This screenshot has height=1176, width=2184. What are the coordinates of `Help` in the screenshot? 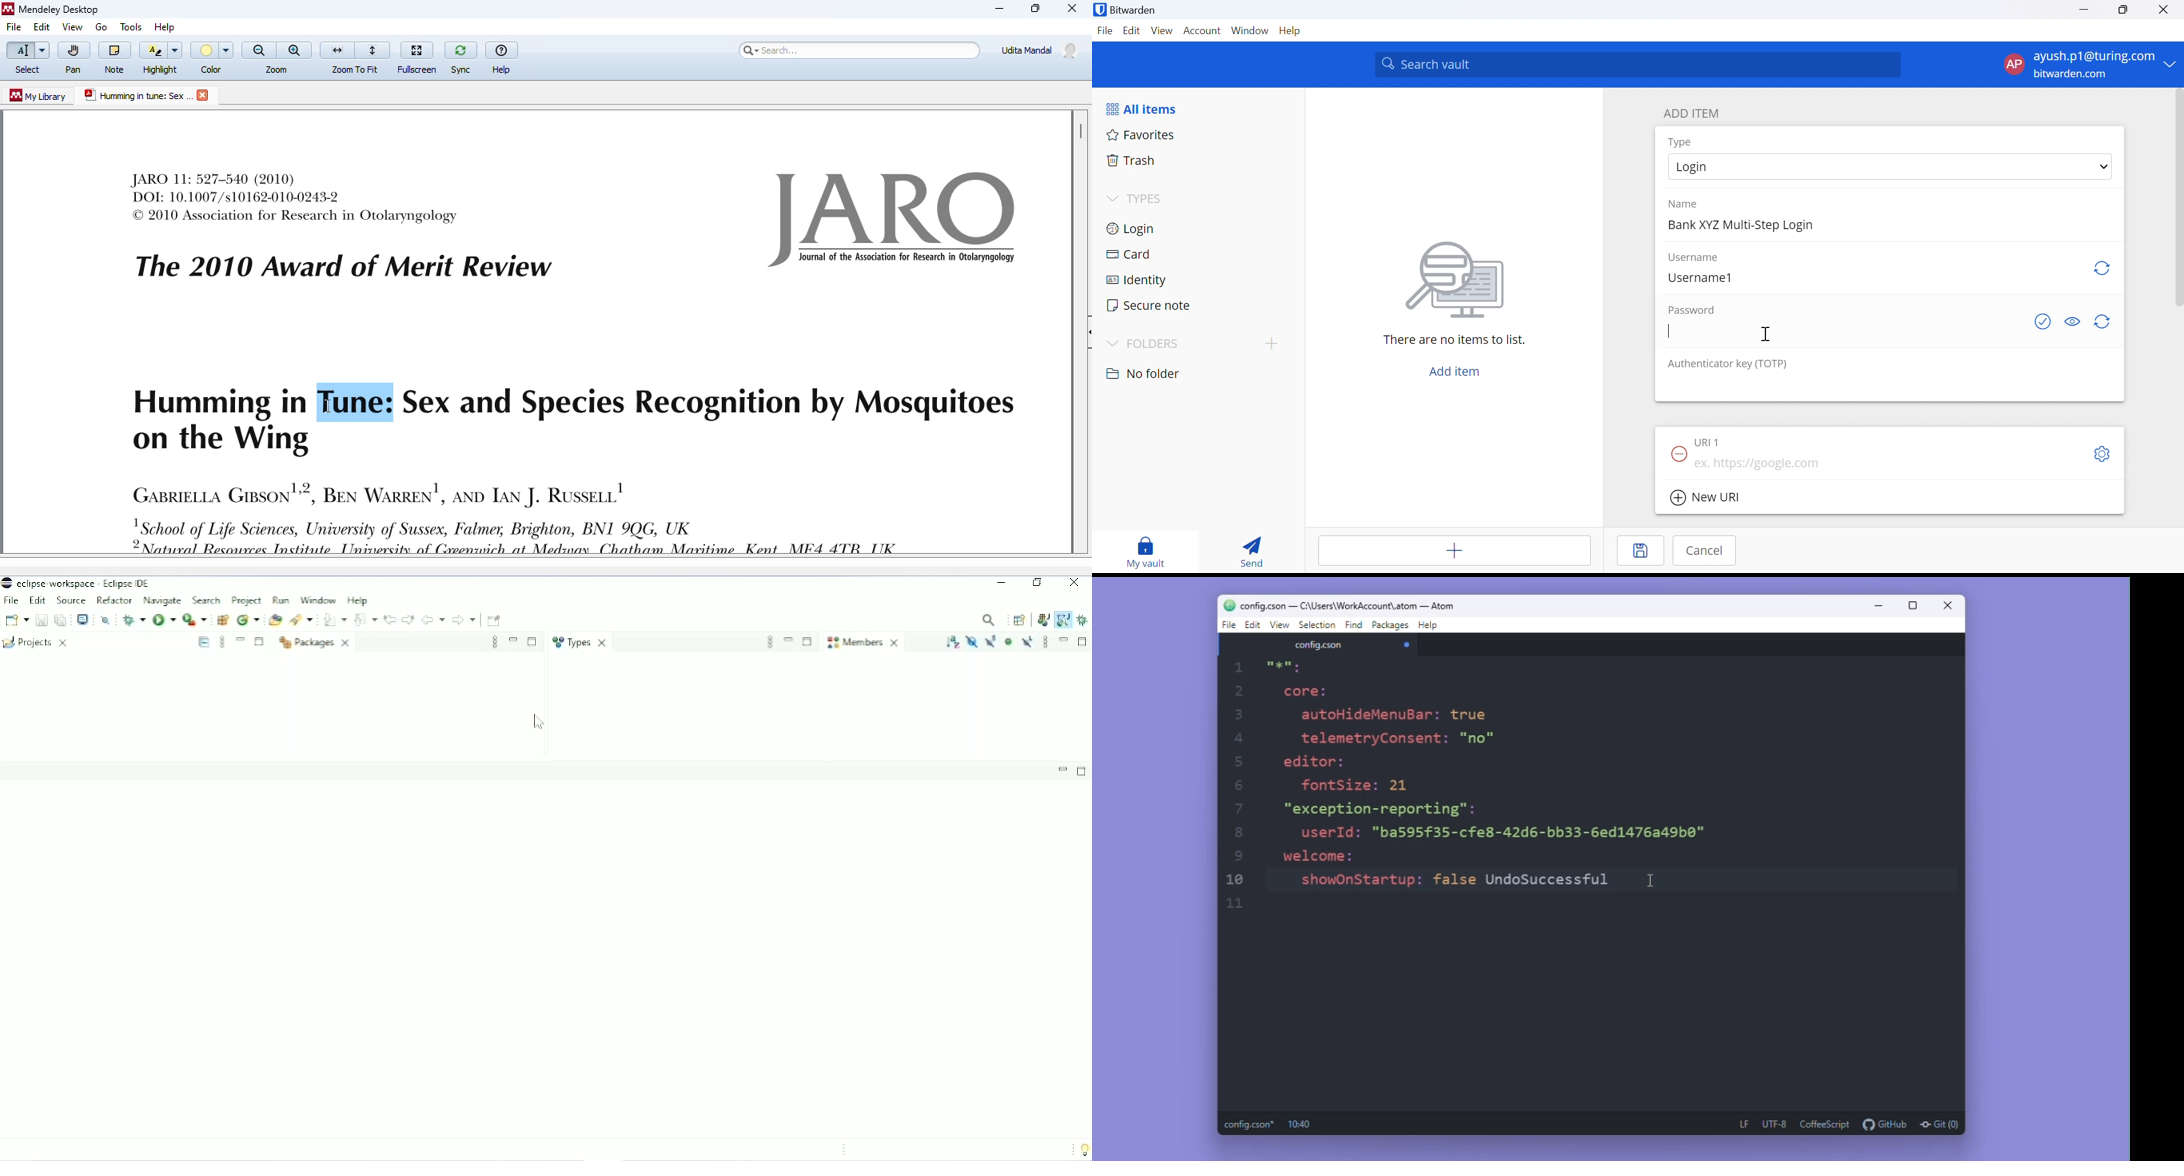 It's located at (1290, 32).